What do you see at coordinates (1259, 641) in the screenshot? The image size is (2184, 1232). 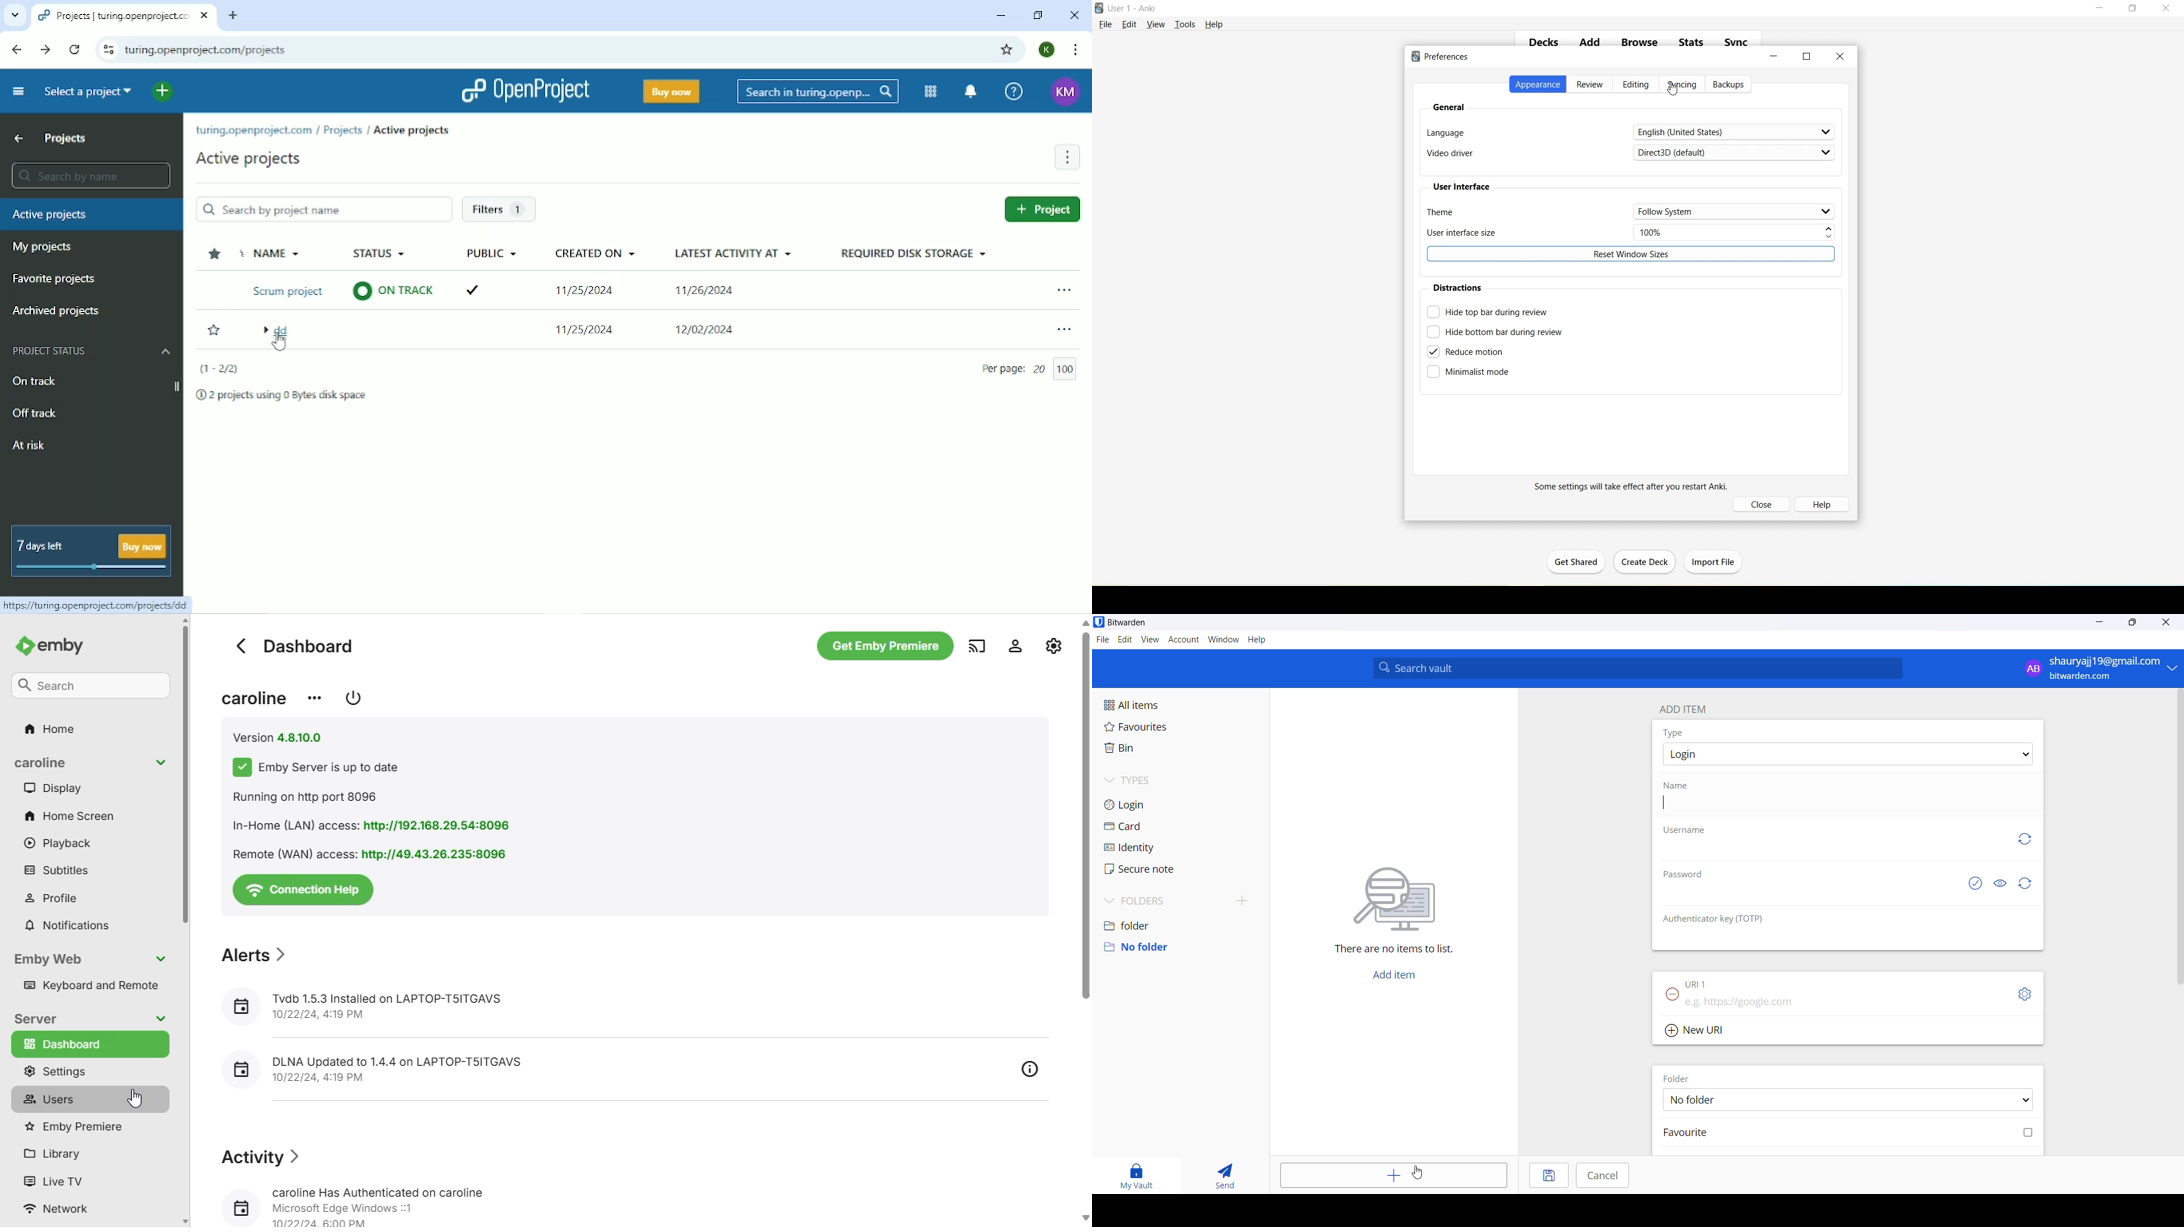 I see `help` at bounding box center [1259, 641].